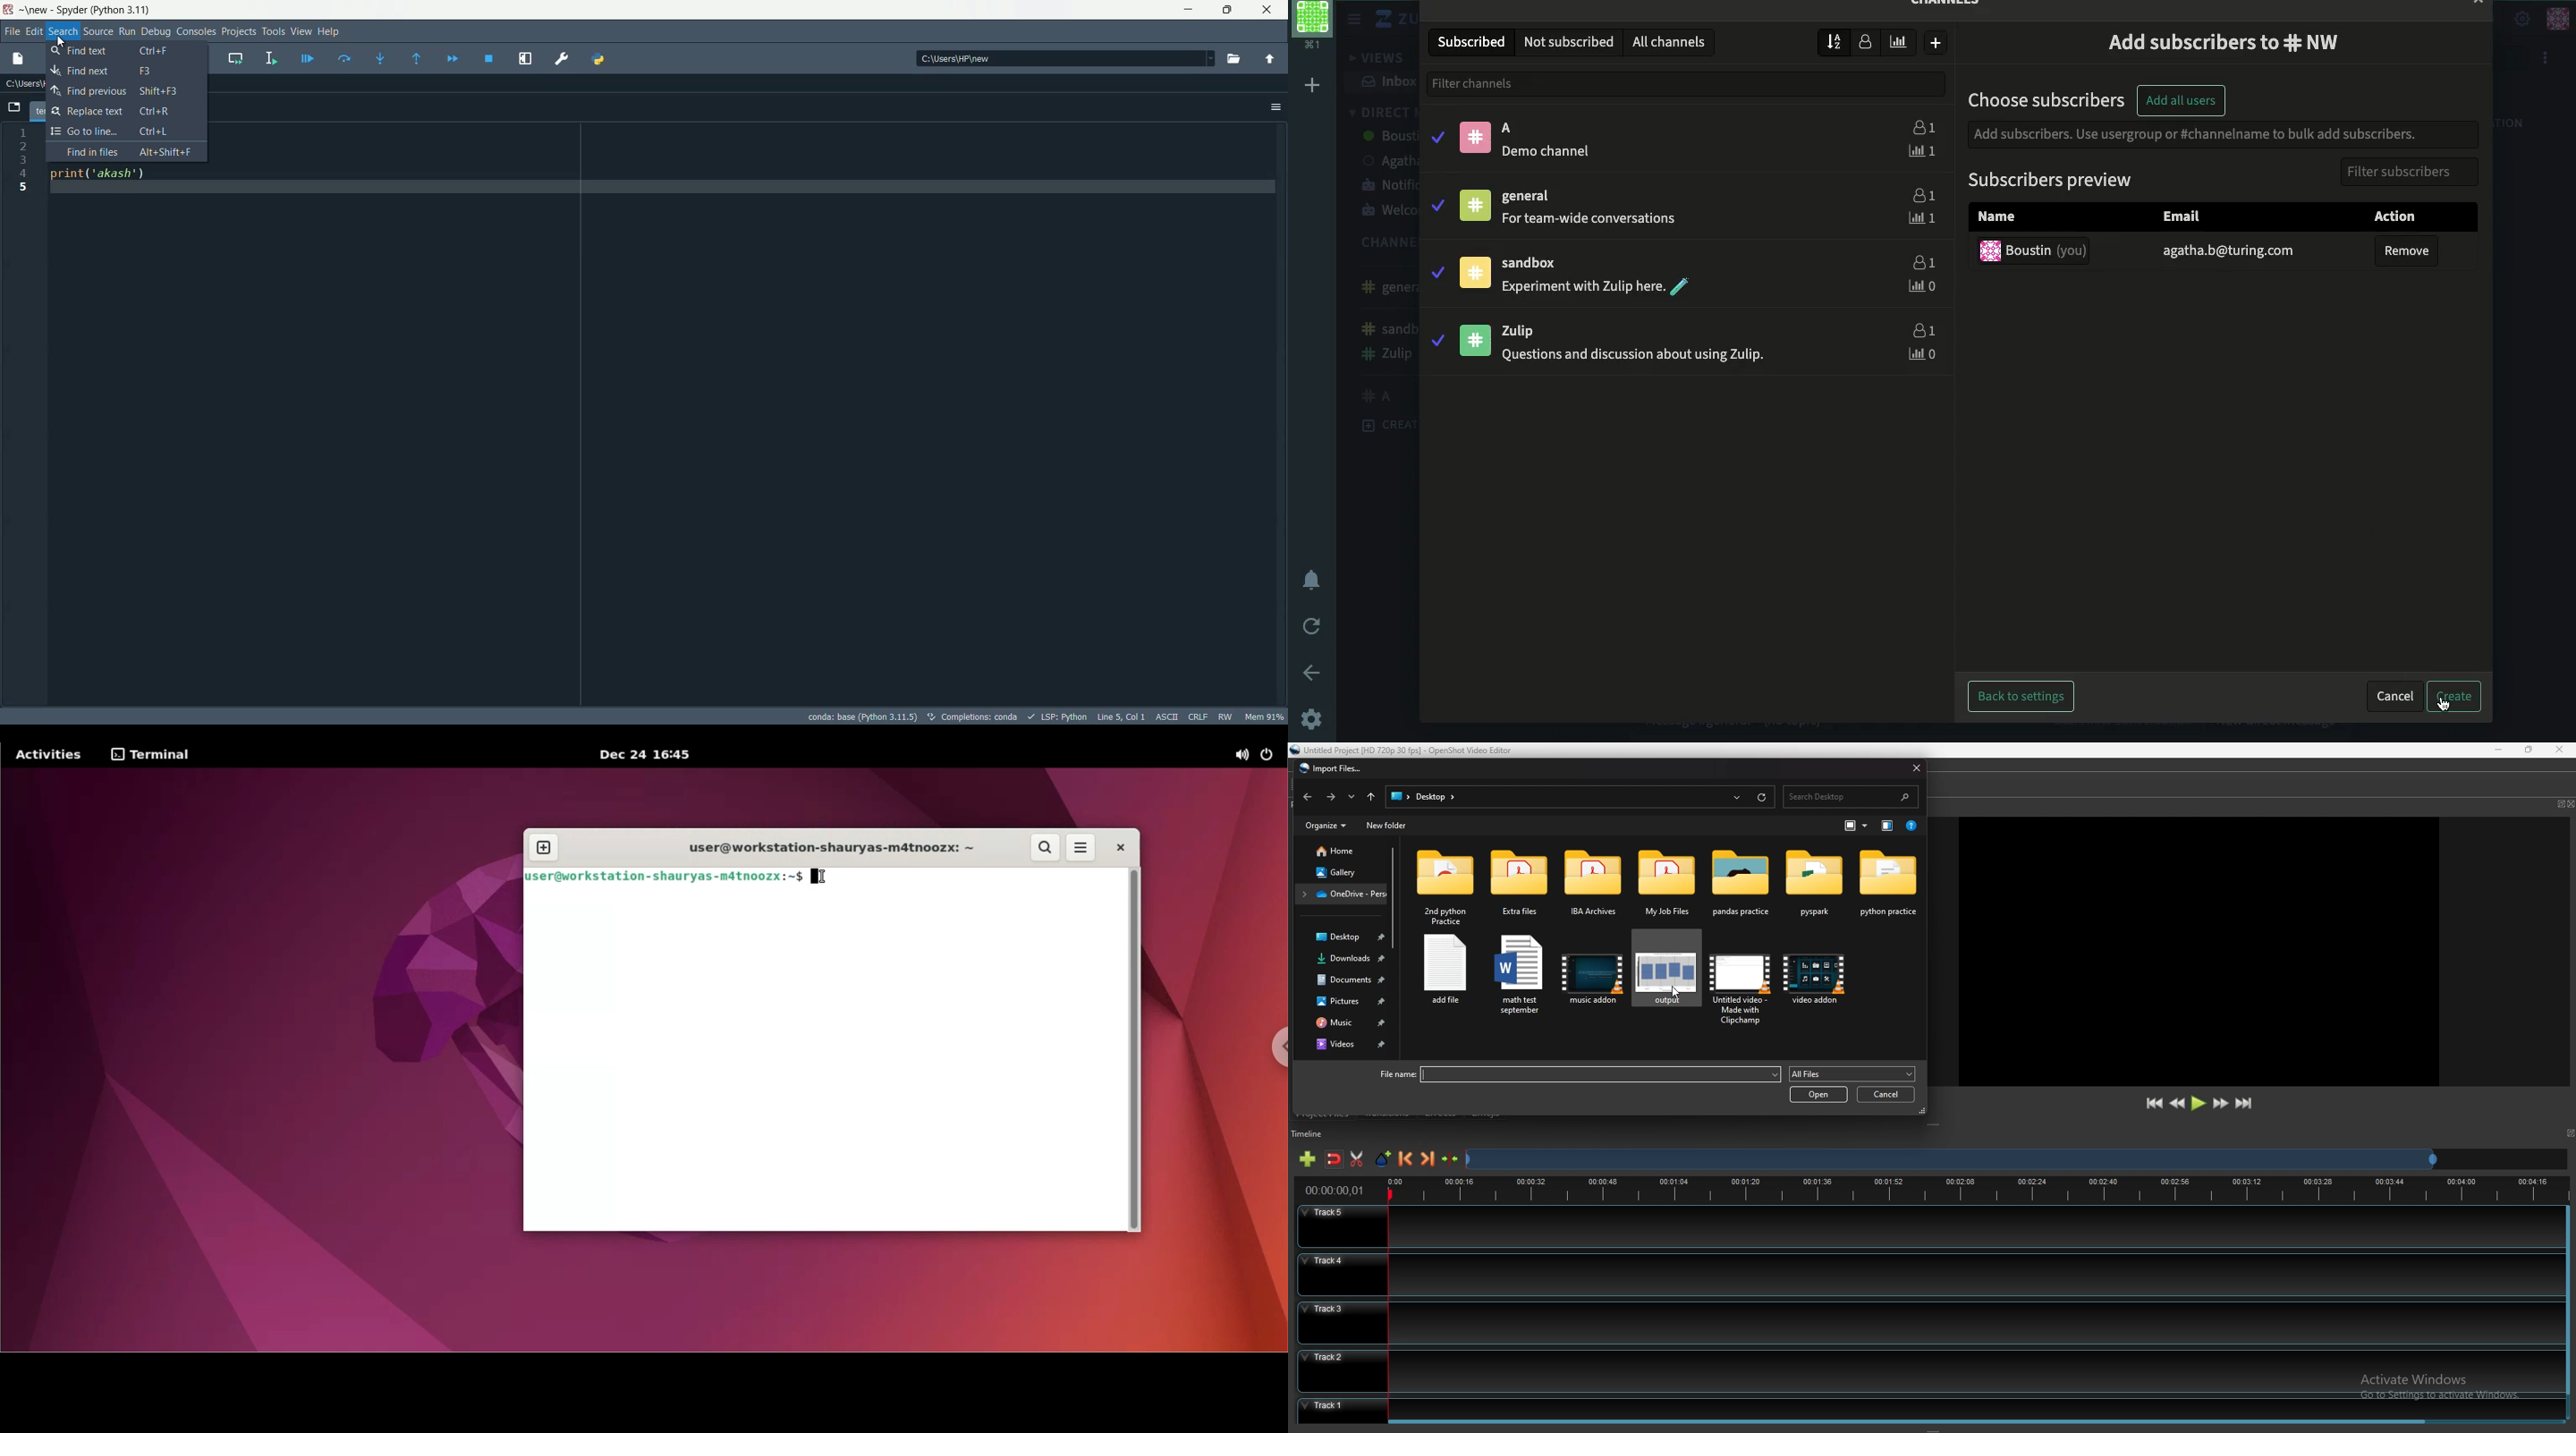 This screenshot has height=1456, width=2576. What do you see at coordinates (1446, 885) in the screenshot?
I see `folder` at bounding box center [1446, 885].